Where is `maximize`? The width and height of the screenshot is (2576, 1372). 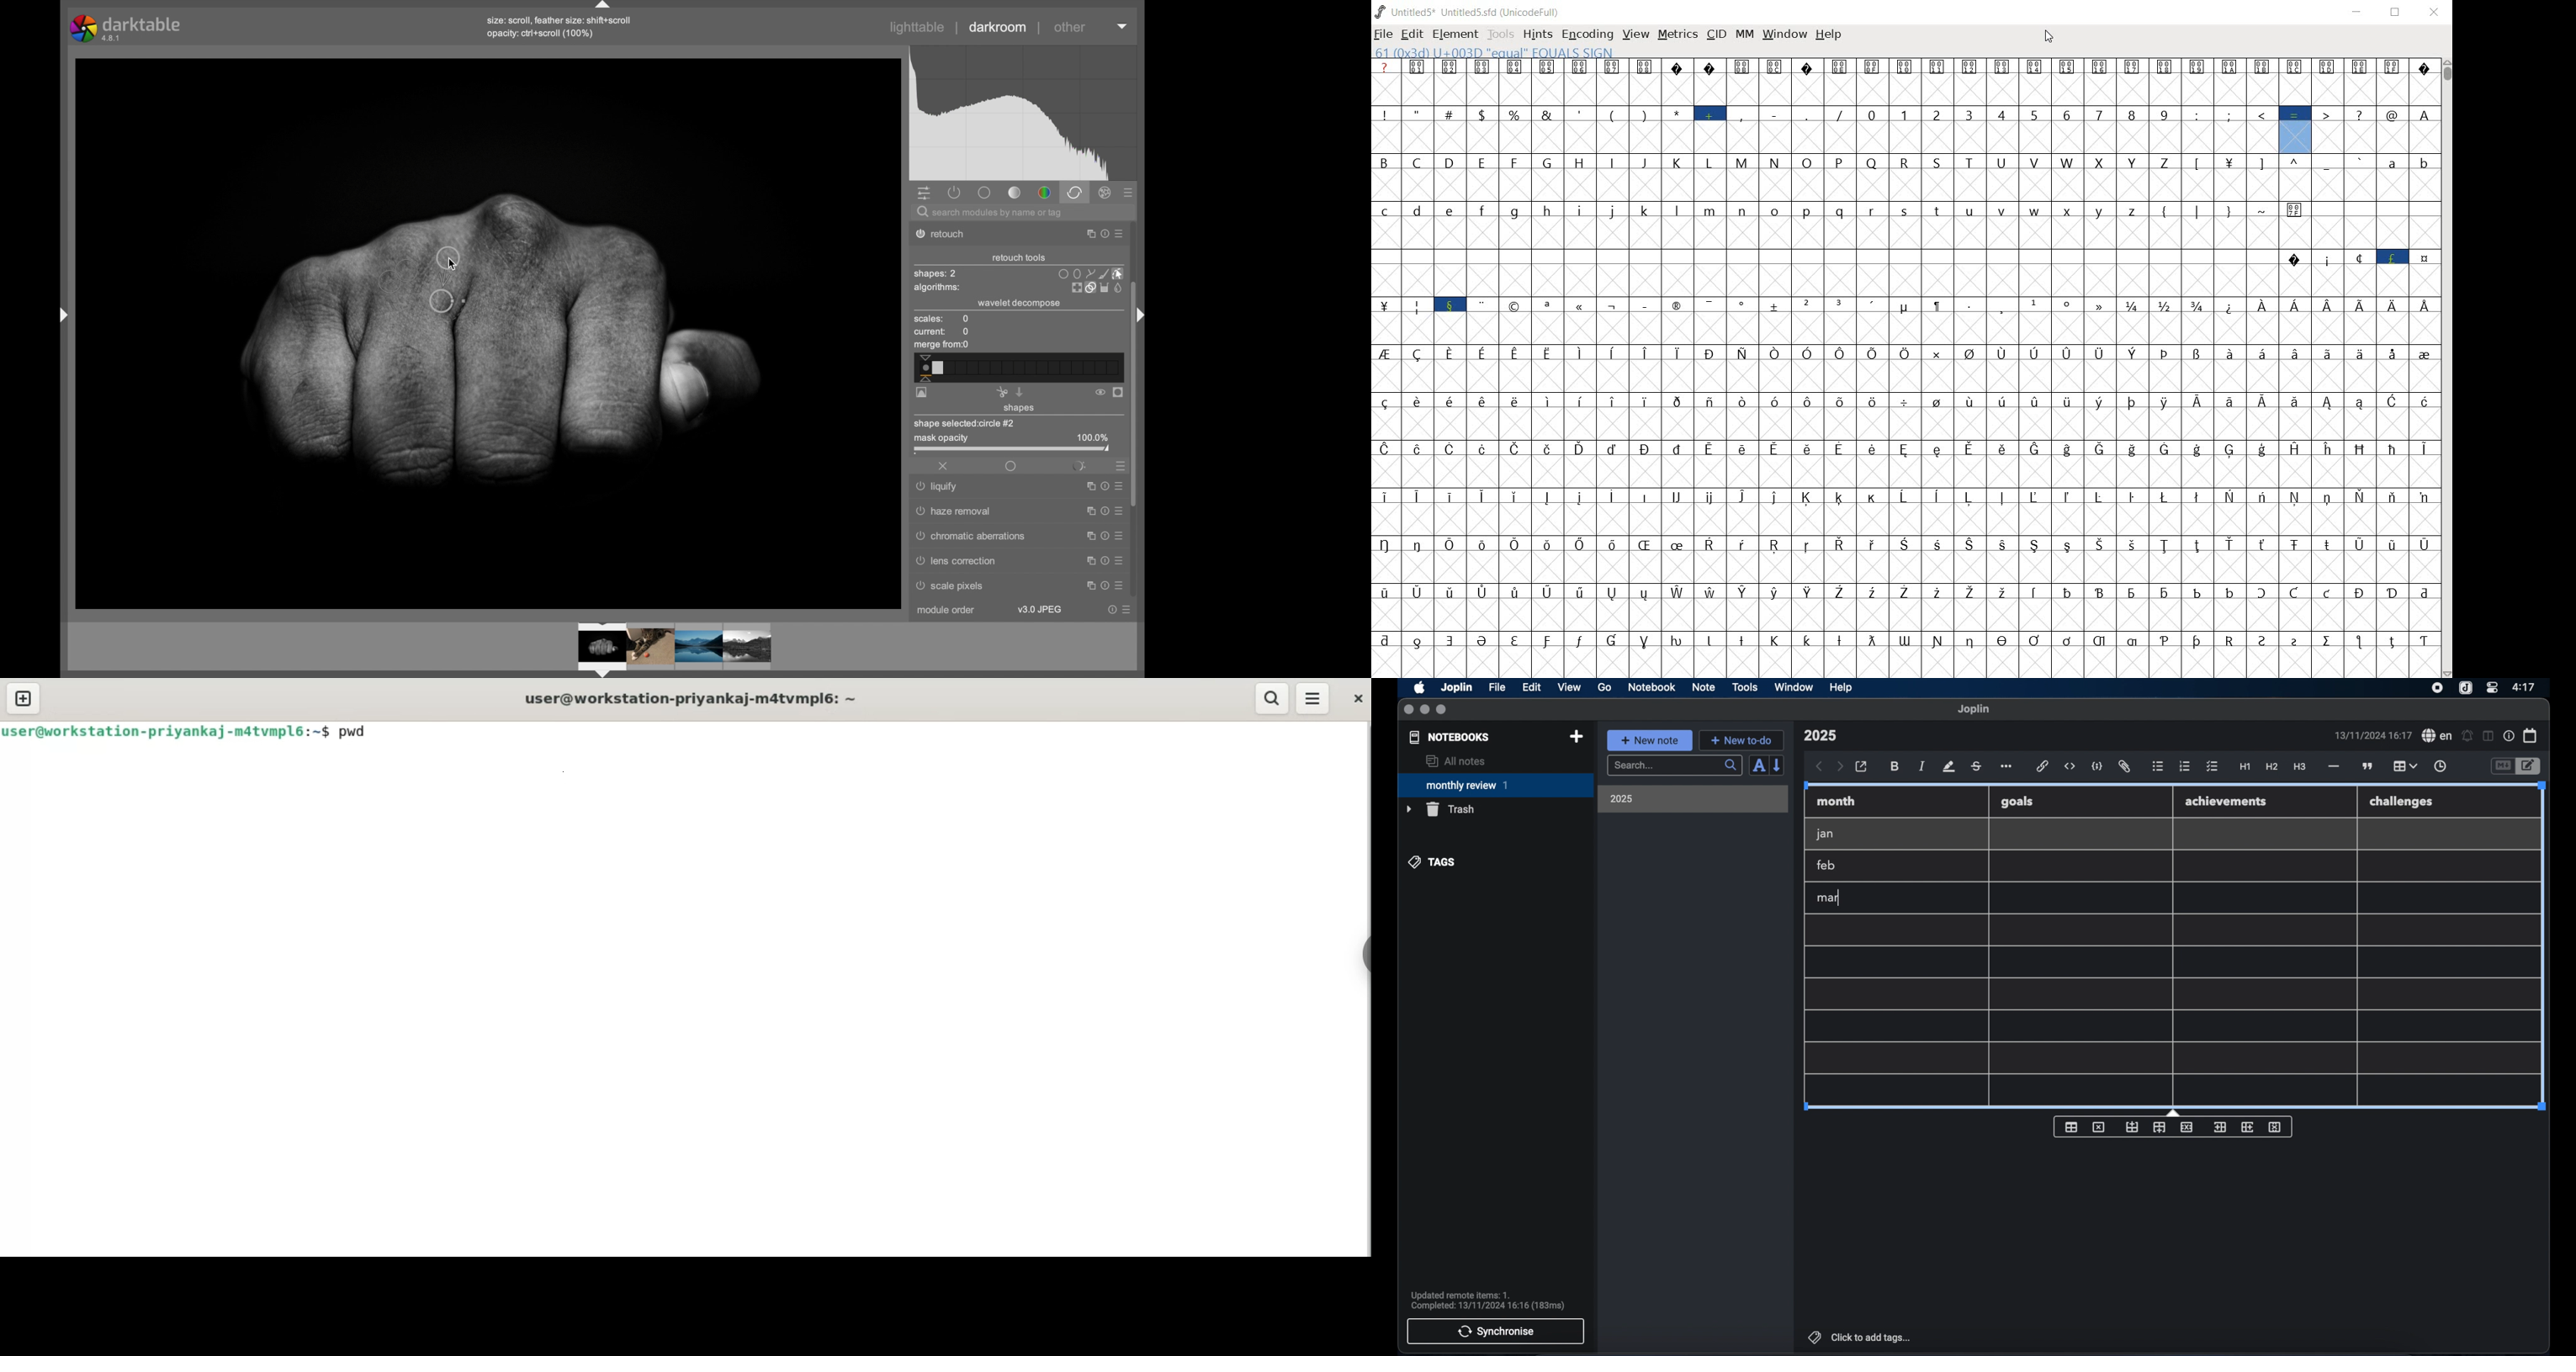
maximize is located at coordinates (1088, 559).